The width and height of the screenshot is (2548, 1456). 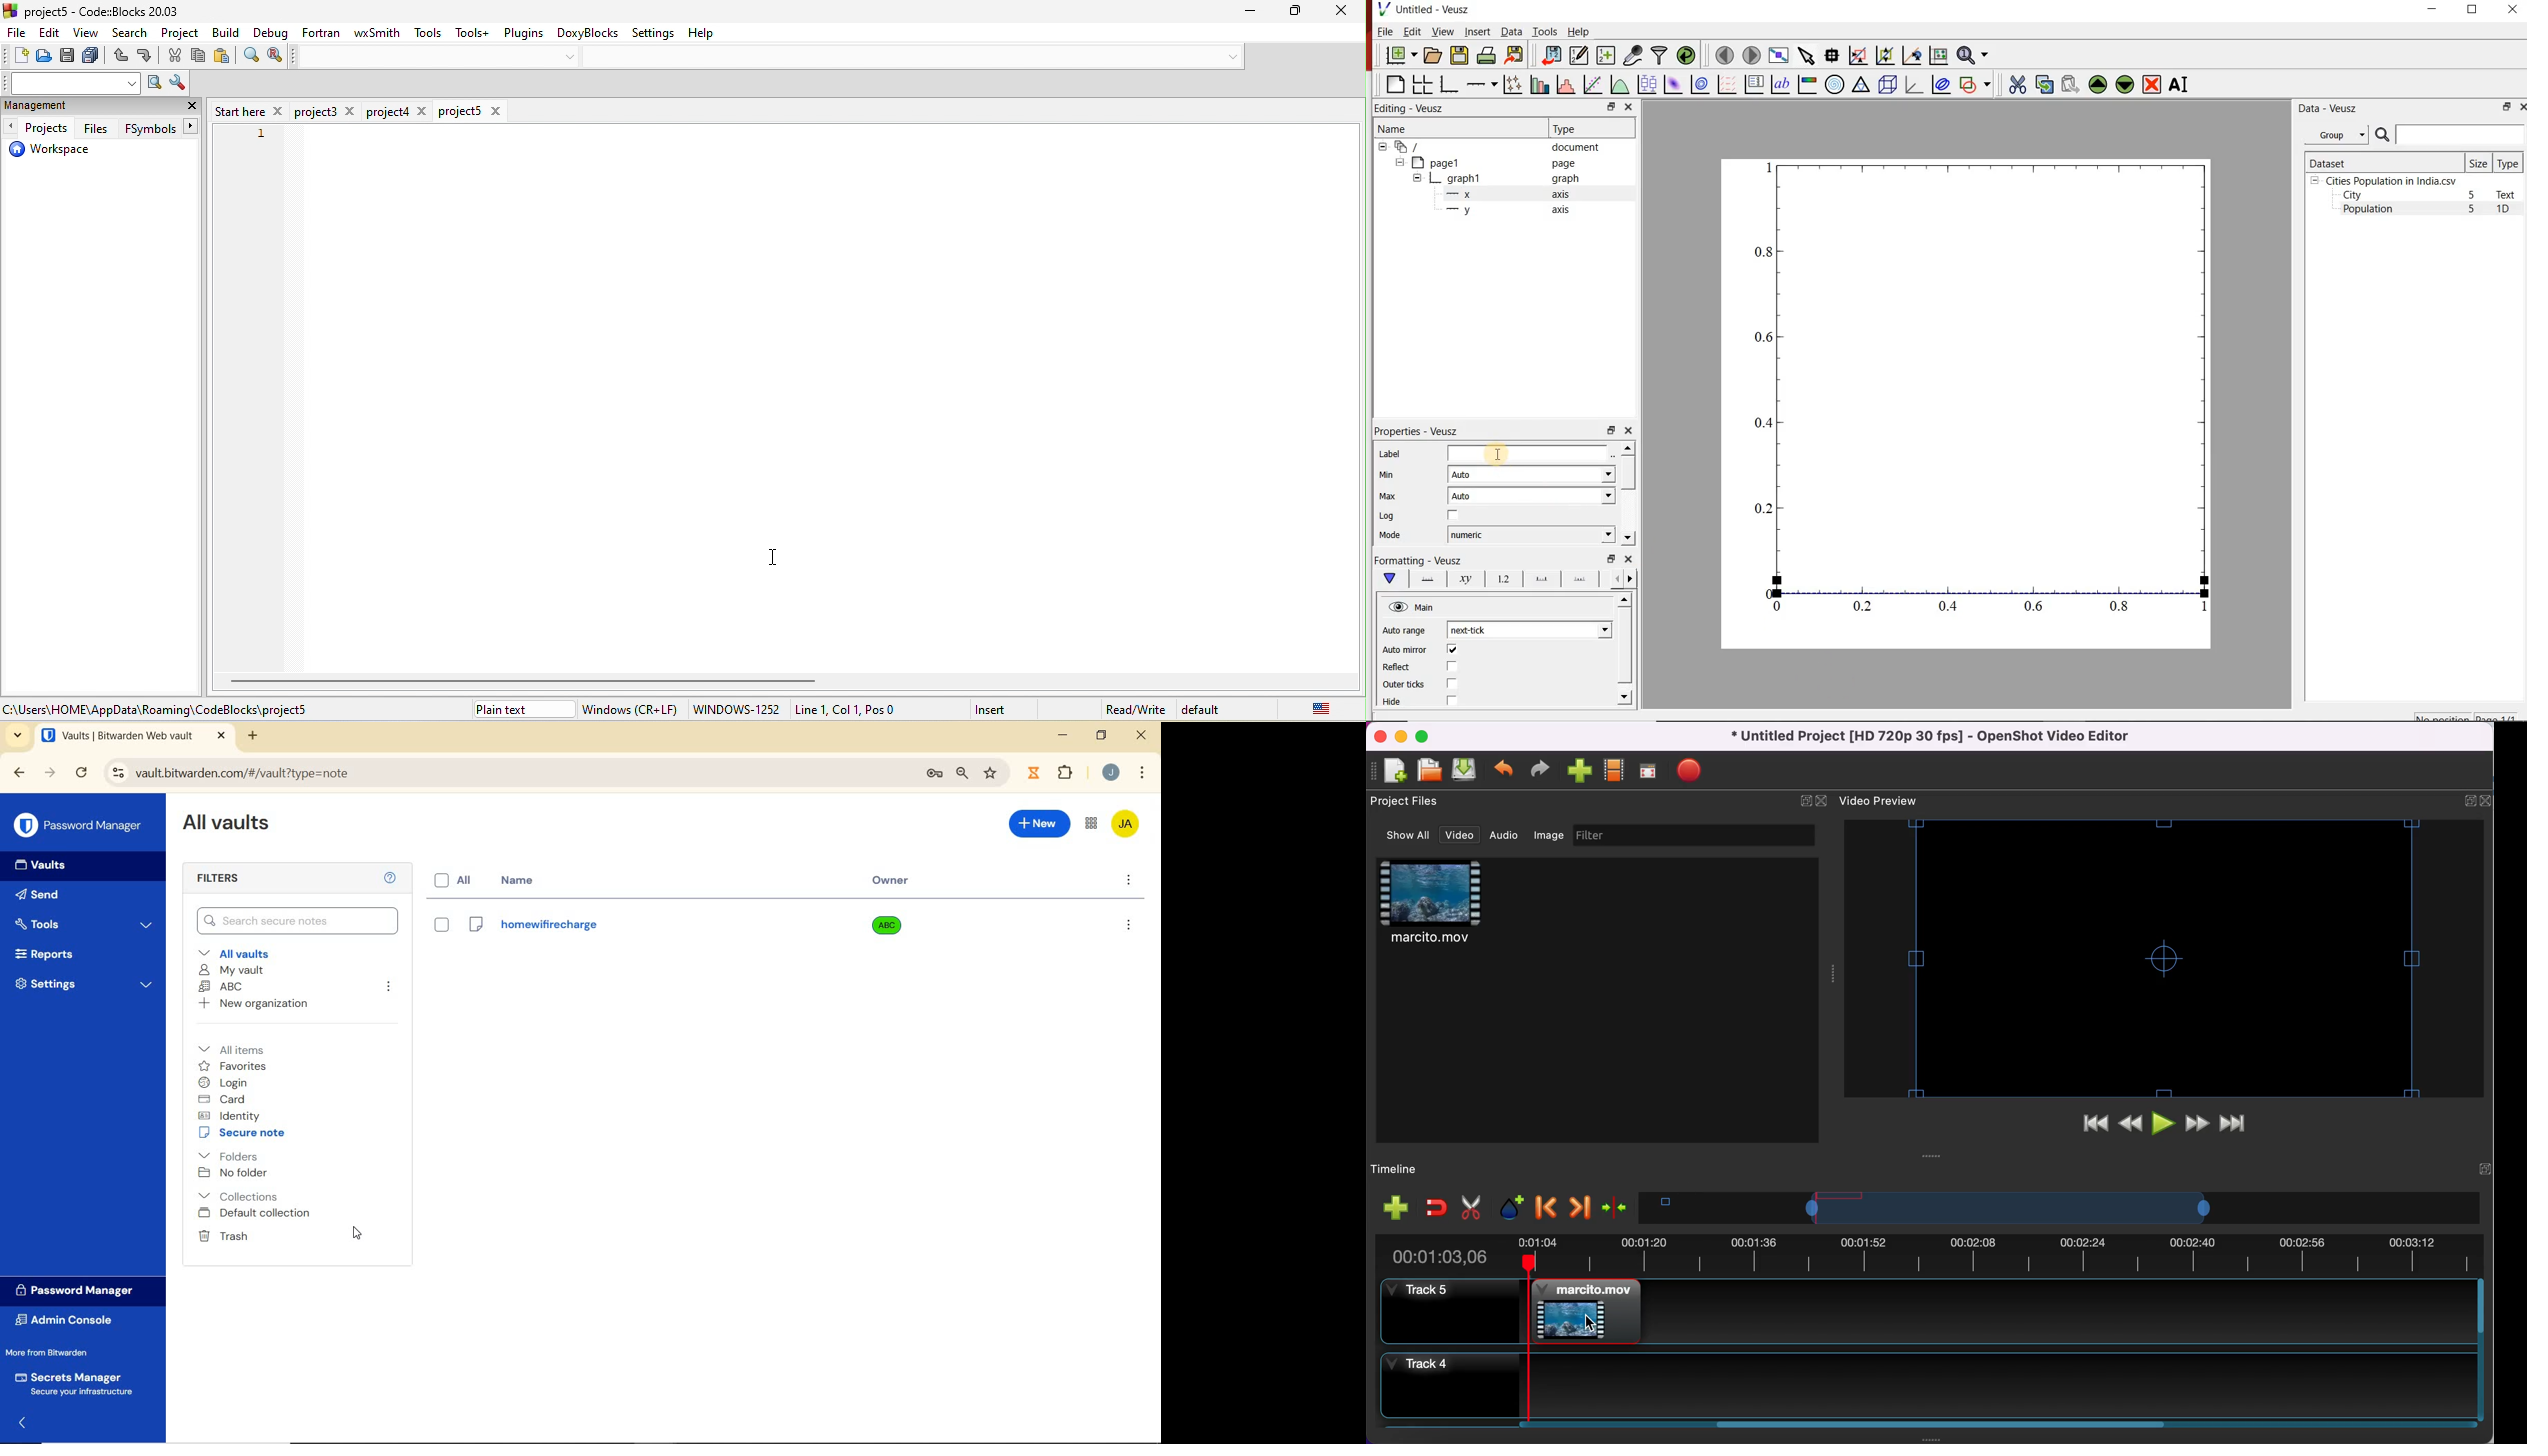 What do you see at coordinates (588, 31) in the screenshot?
I see `doxyblocks` at bounding box center [588, 31].